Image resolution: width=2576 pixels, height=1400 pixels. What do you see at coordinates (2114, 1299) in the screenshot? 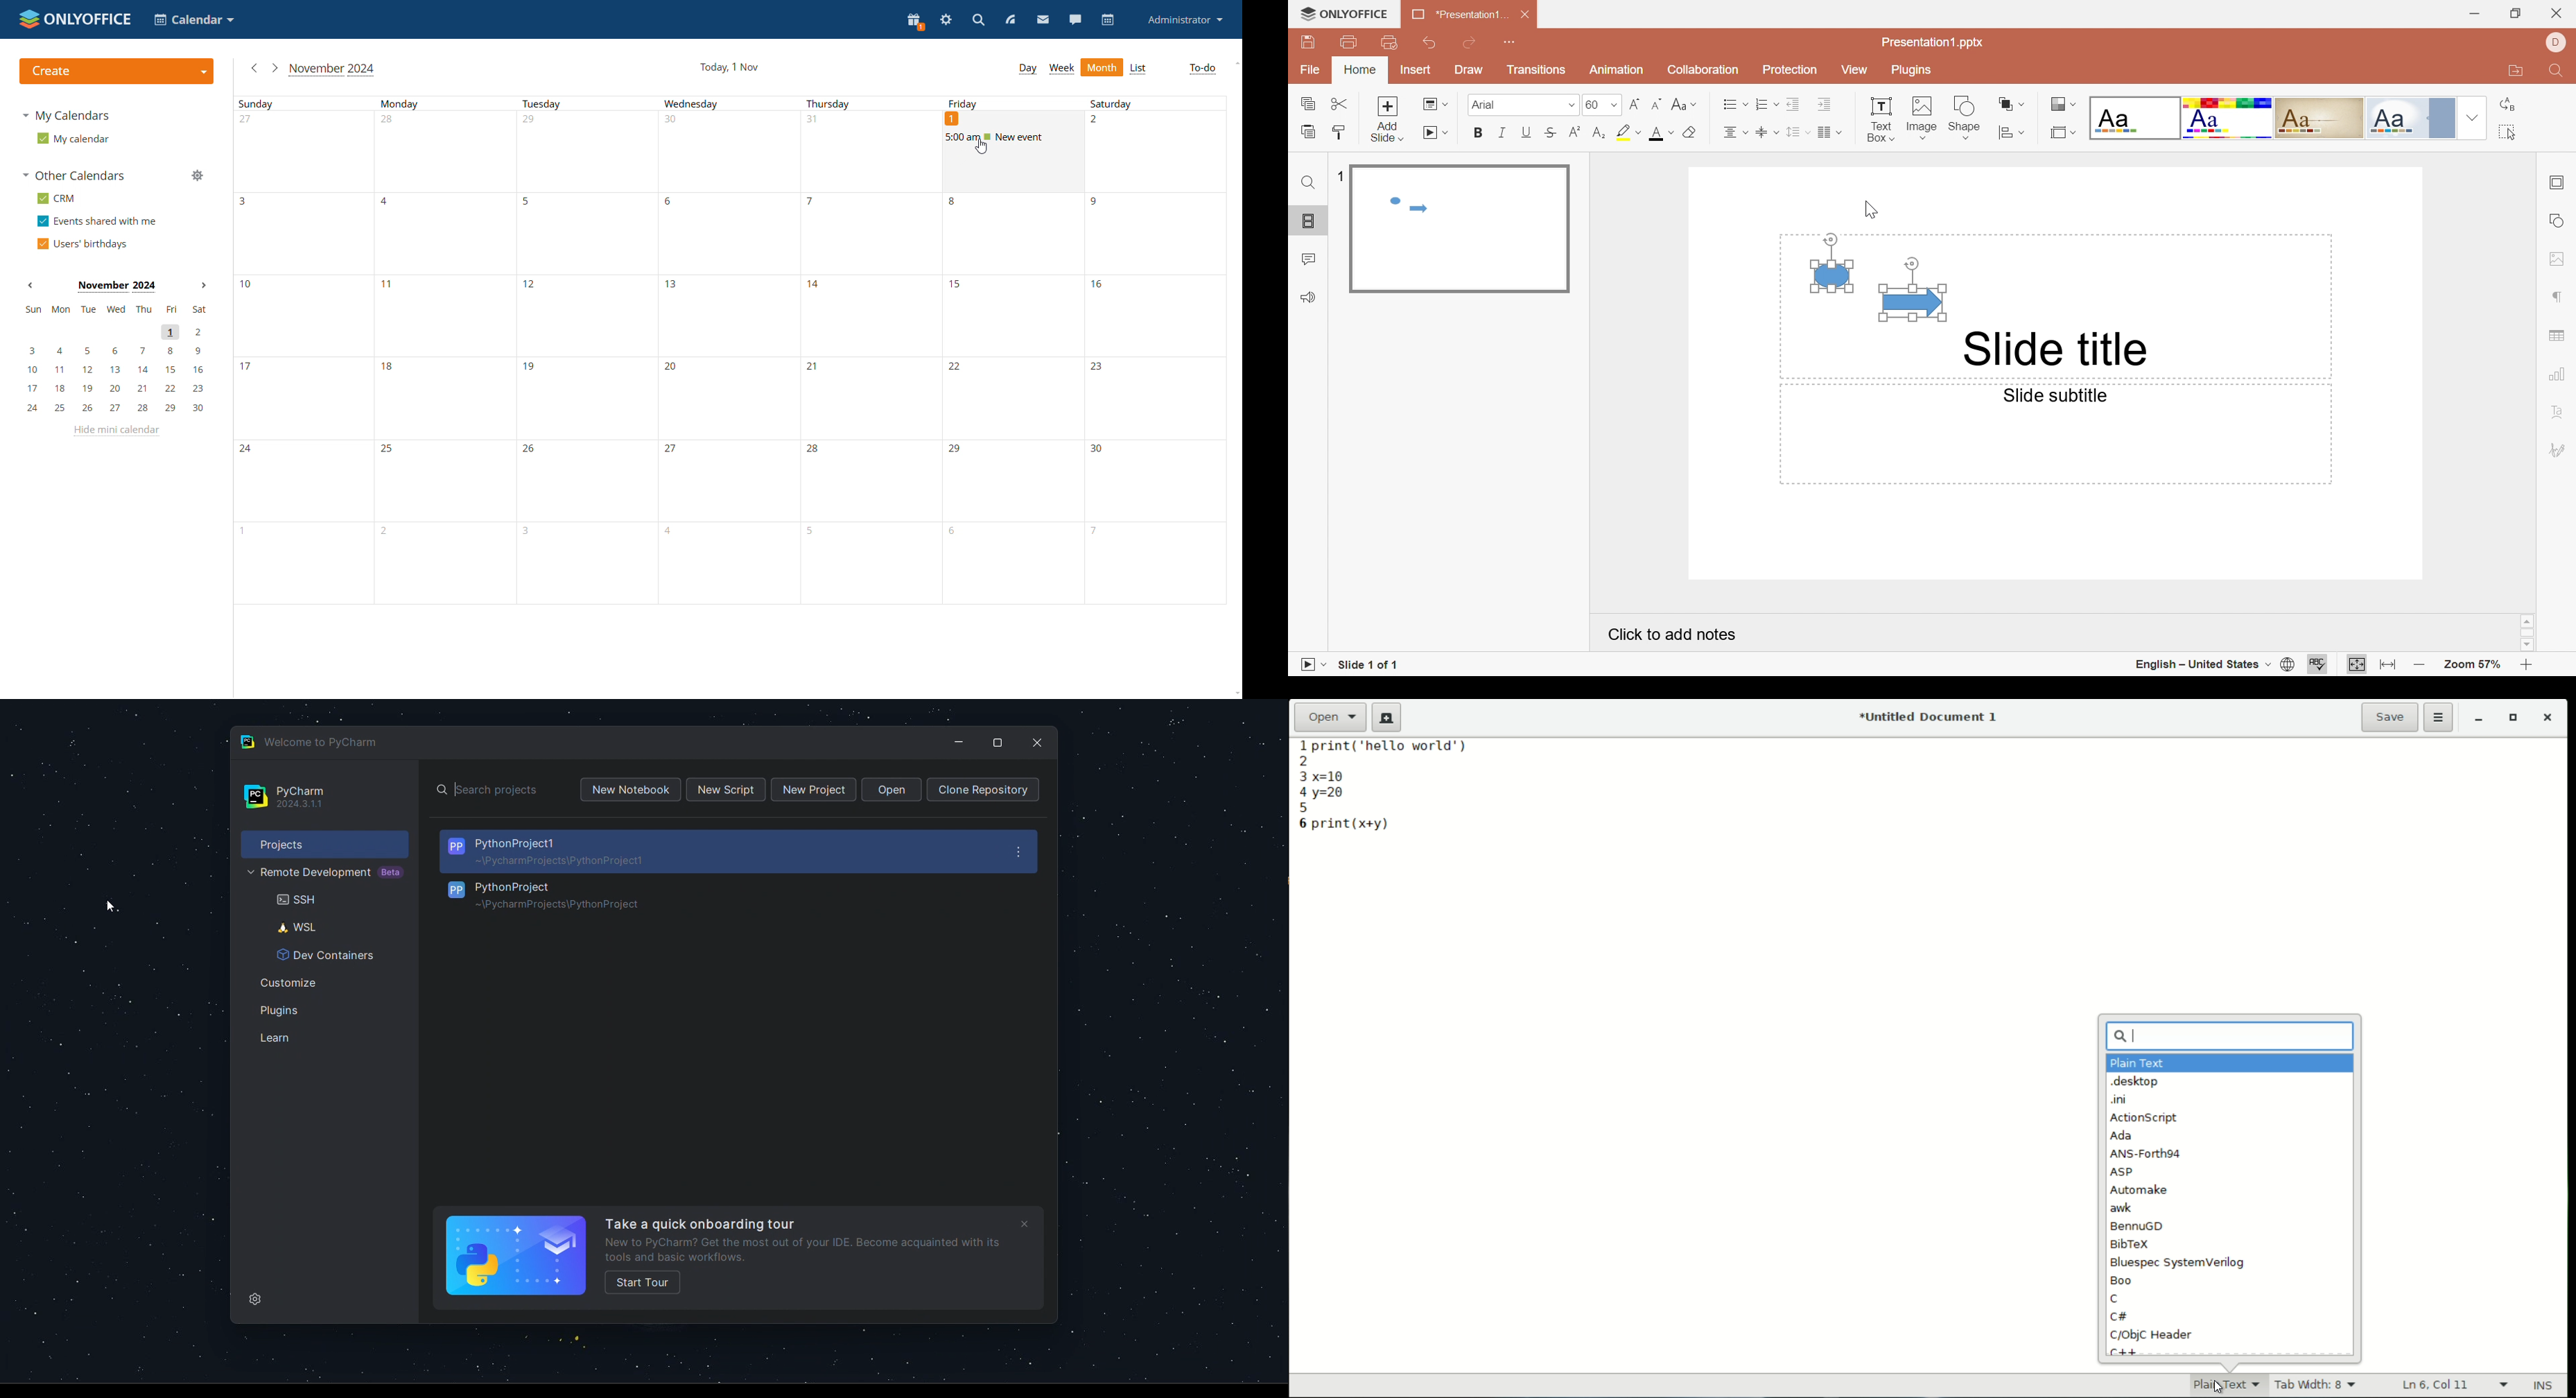
I see `c` at bounding box center [2114, 1299].